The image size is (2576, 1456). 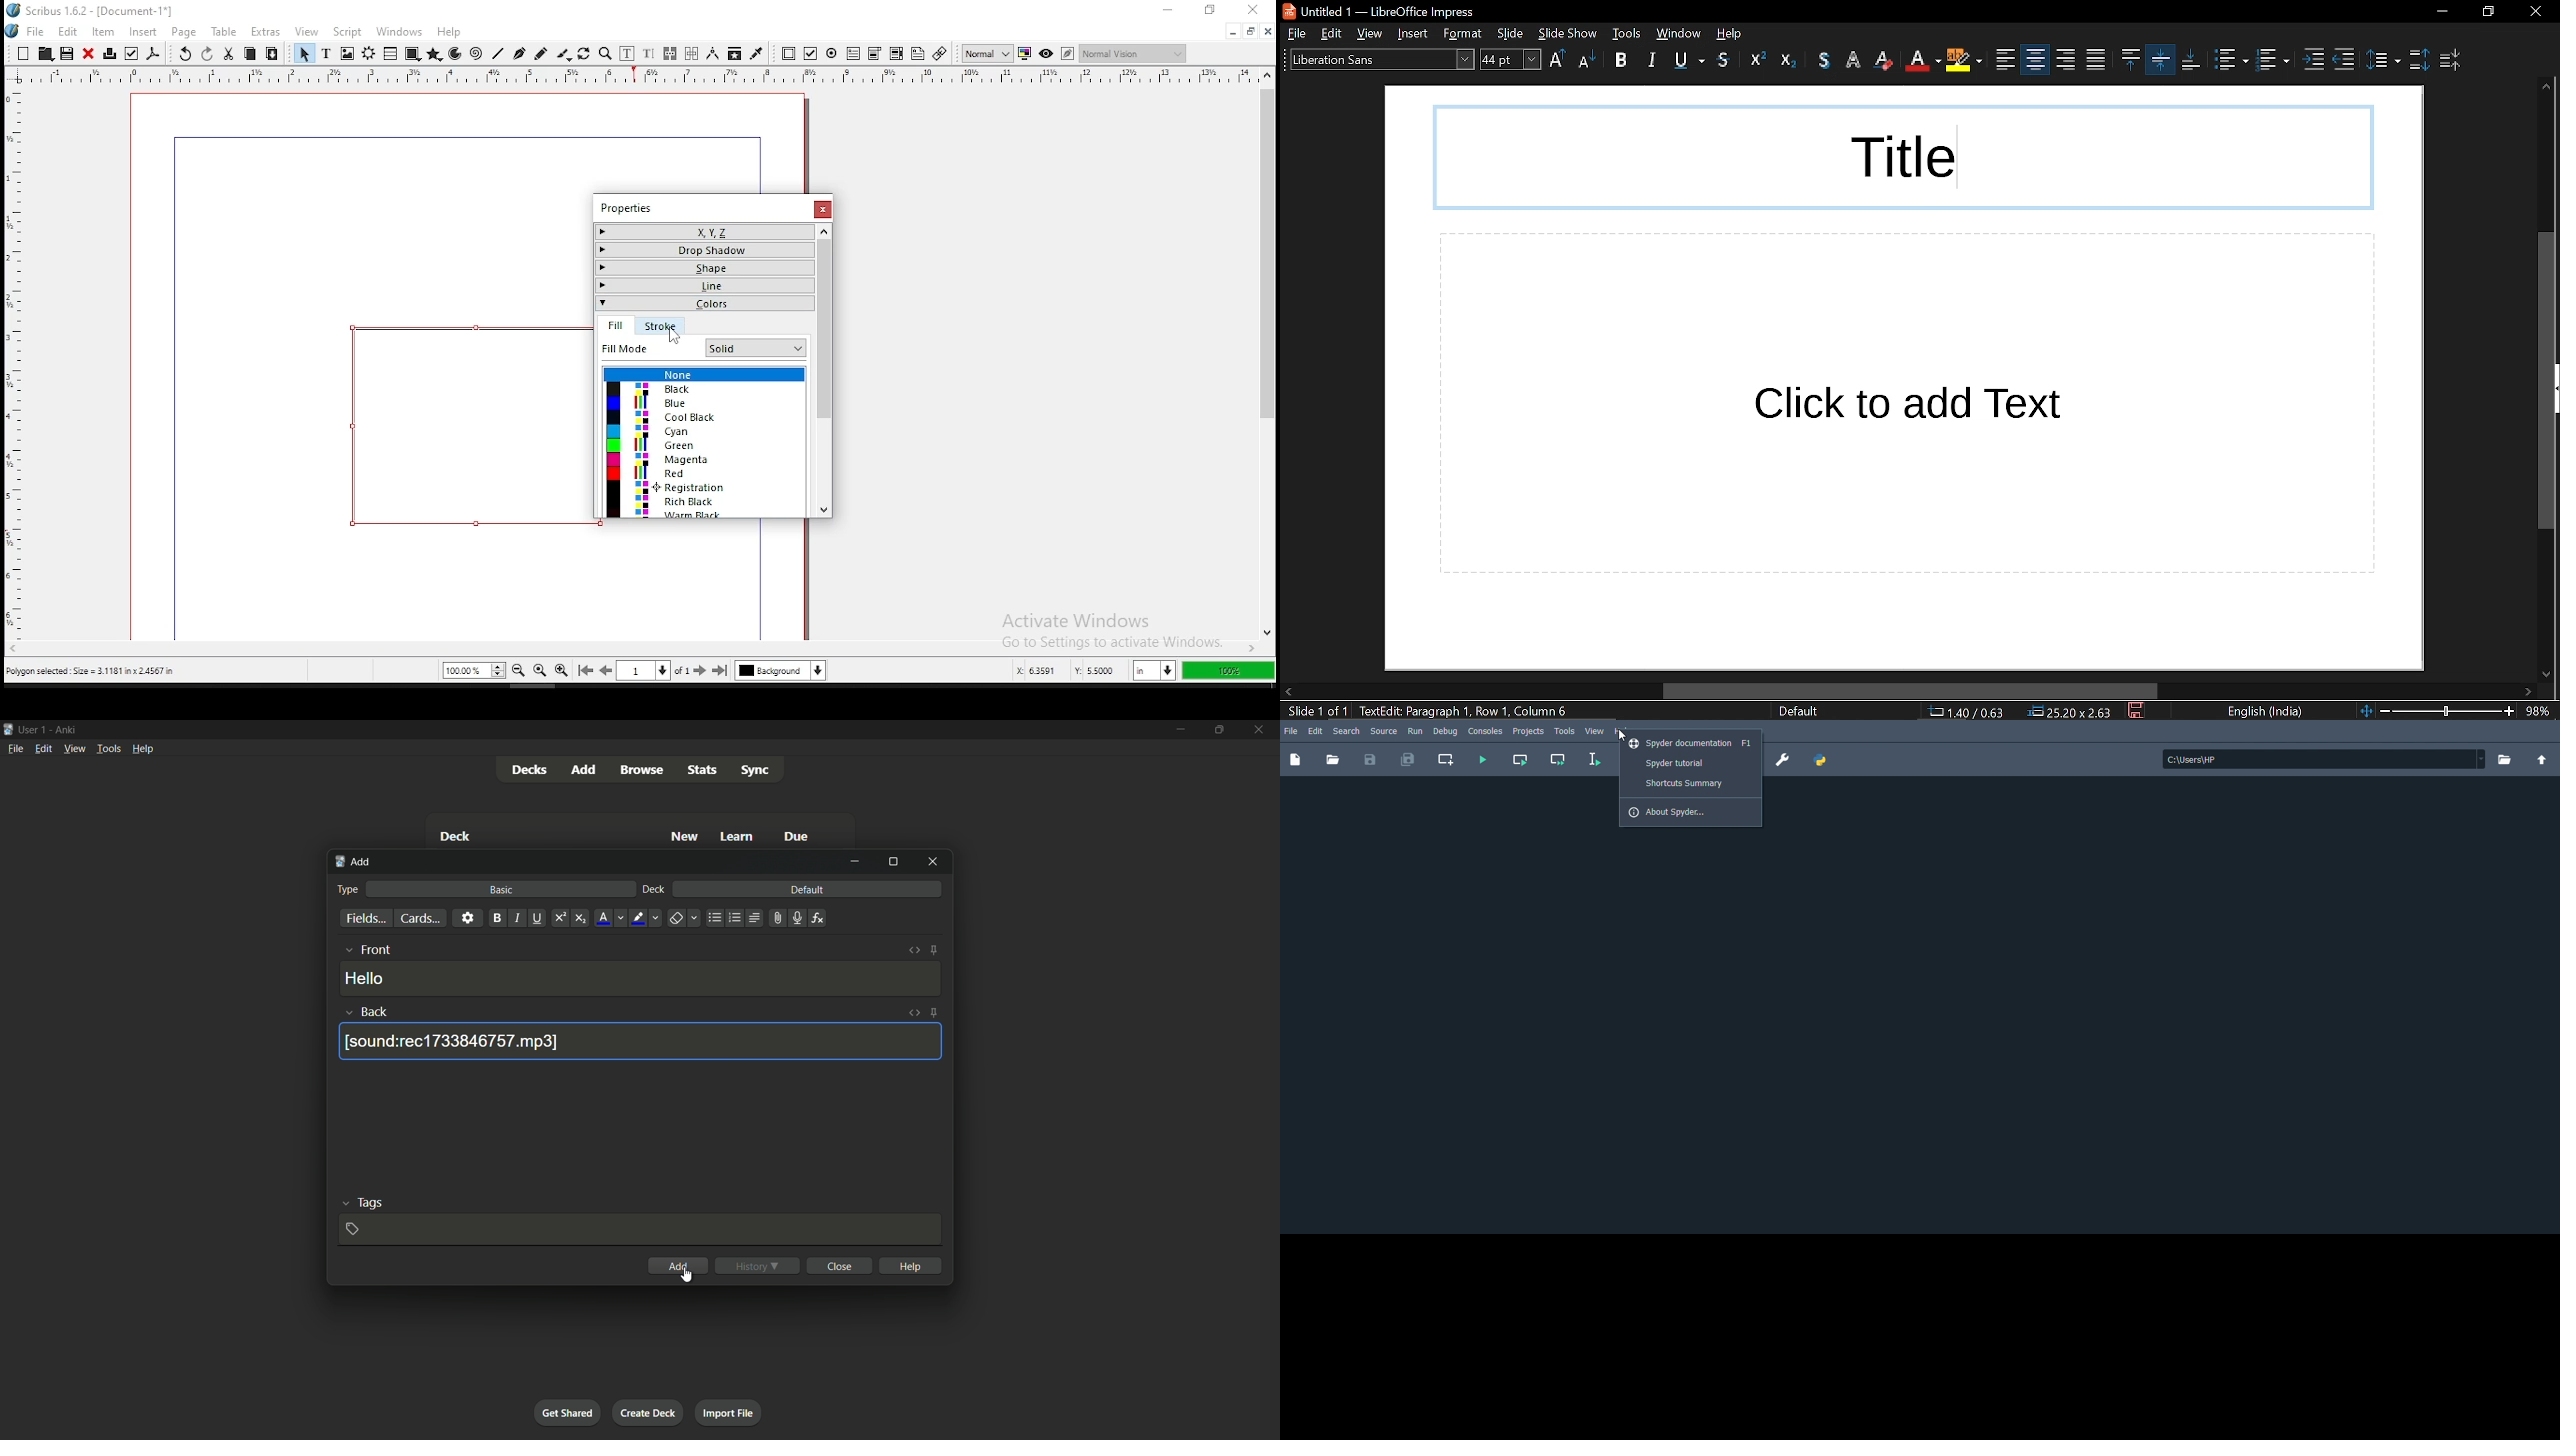 I want to click on PYTHONPATH manager, so click(x=1823, y=761).